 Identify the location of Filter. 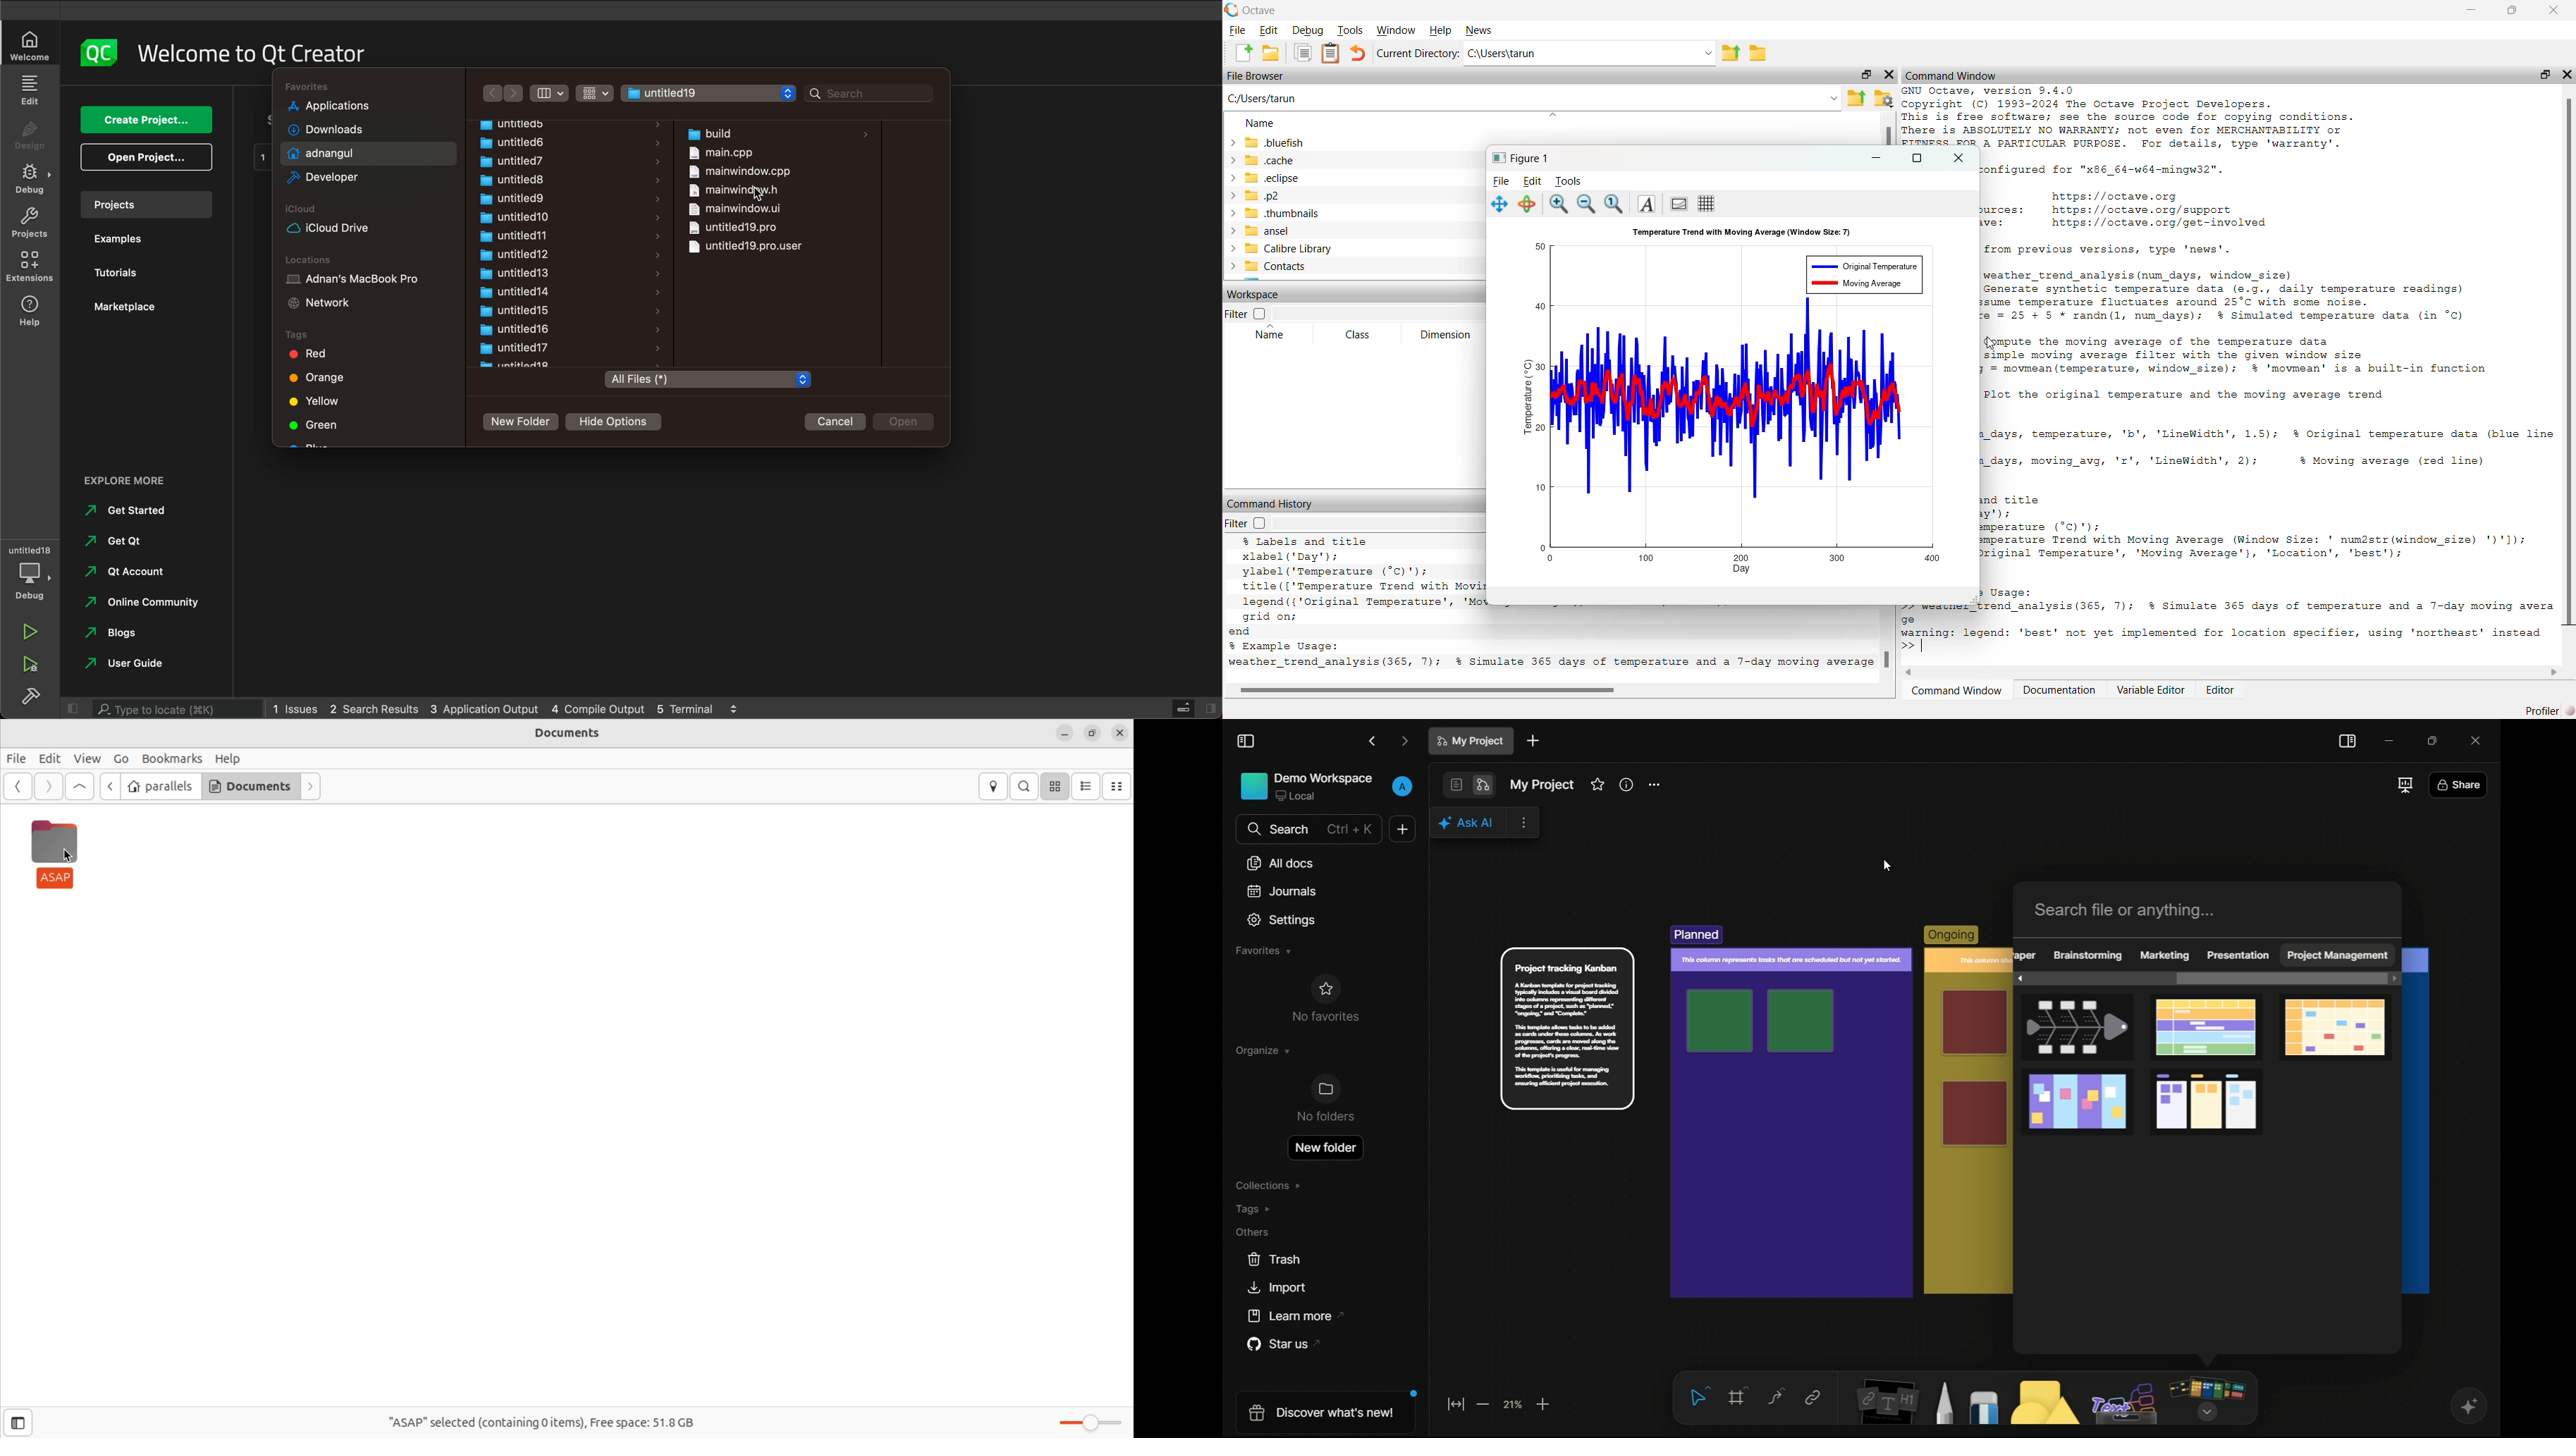
(1245, 313).